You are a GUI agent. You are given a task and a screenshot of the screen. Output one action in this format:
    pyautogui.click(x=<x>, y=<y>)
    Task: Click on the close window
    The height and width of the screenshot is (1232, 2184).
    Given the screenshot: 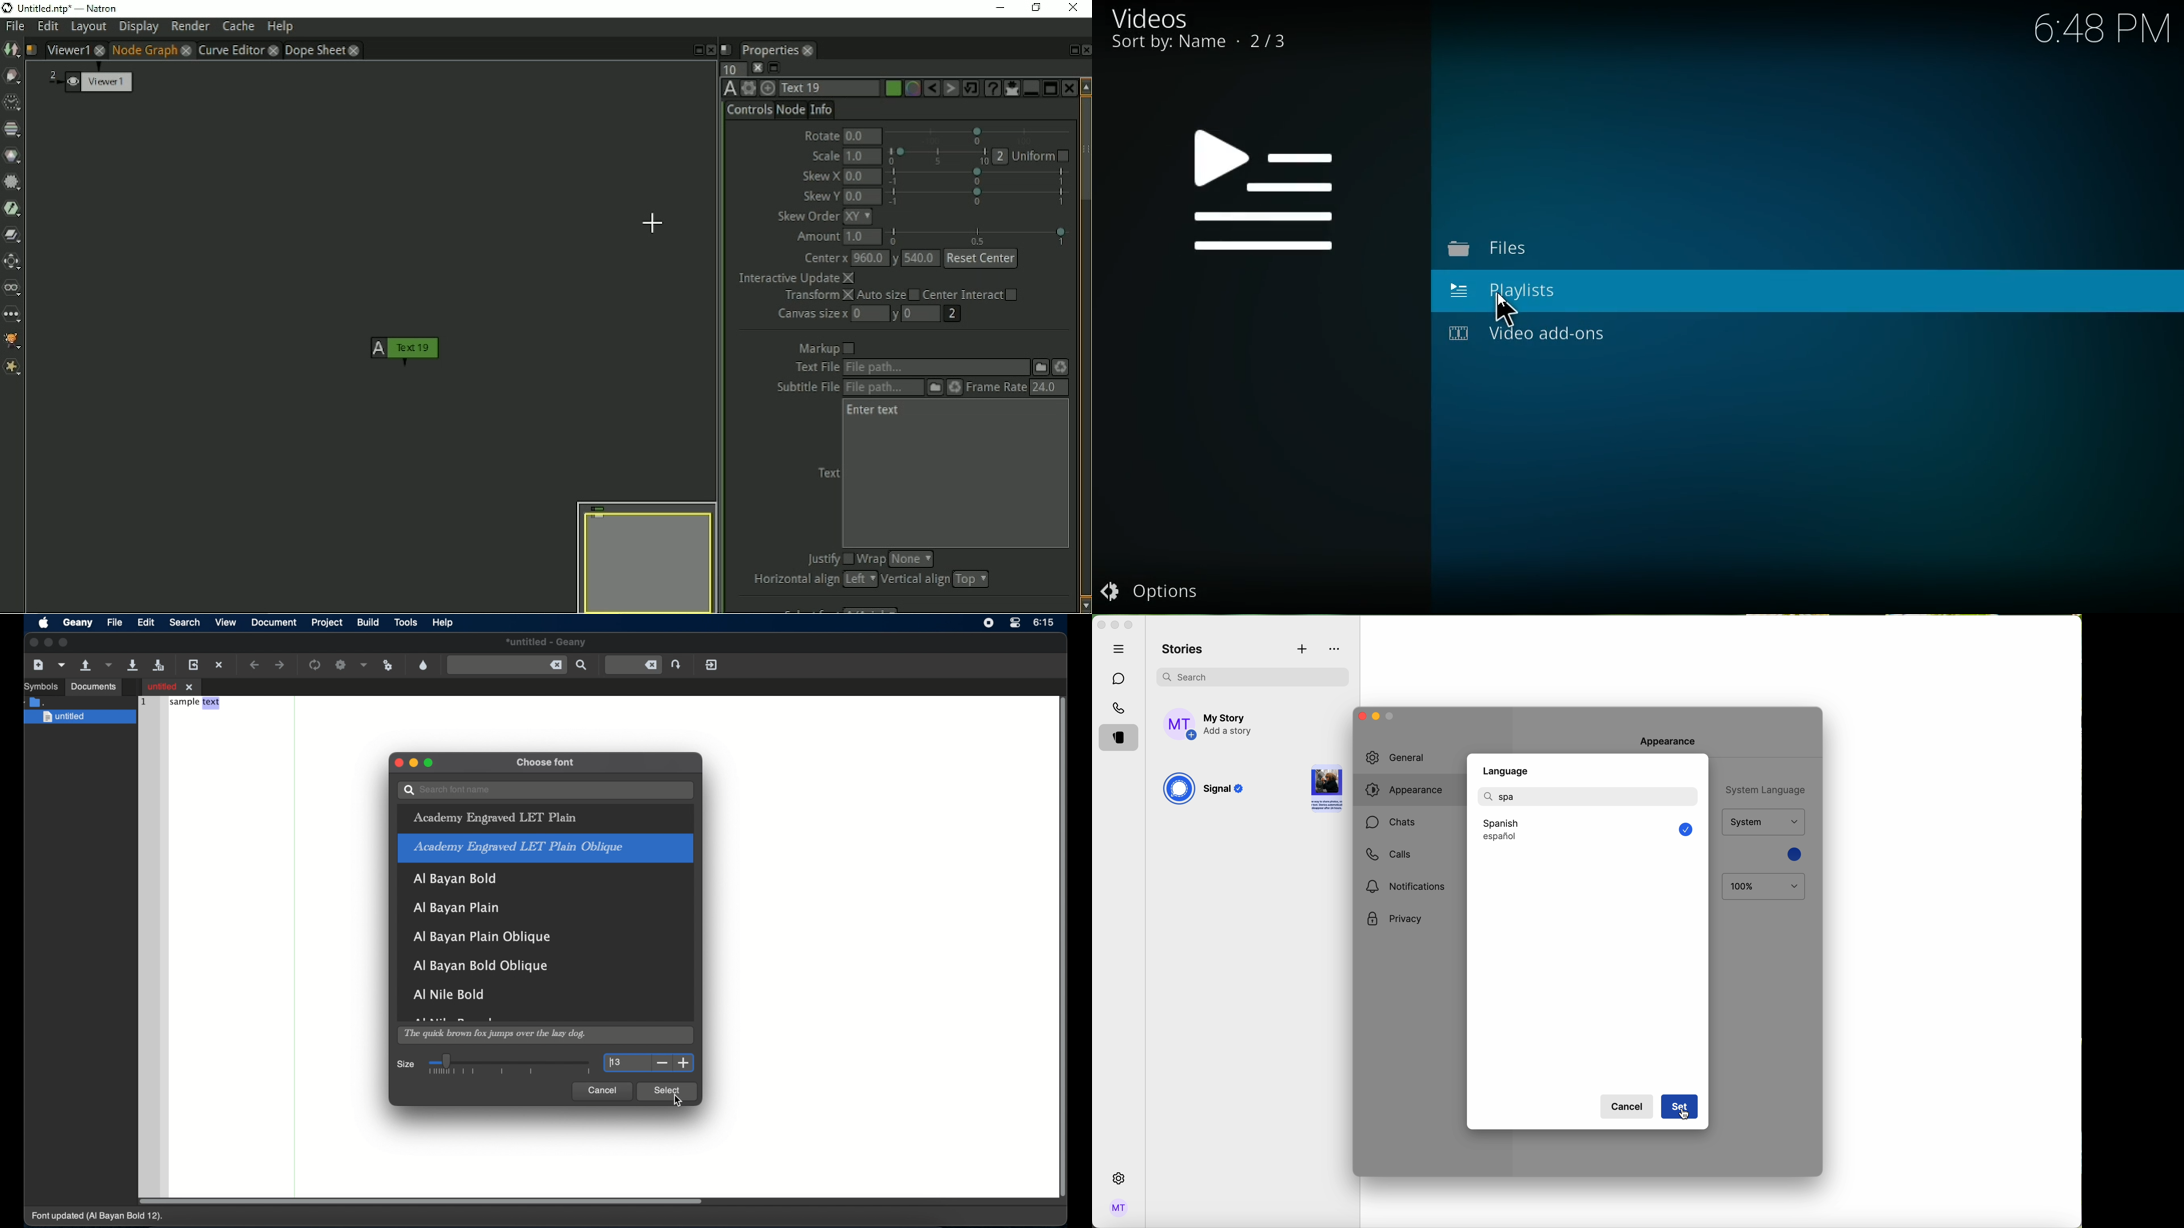 What is the action you would take?
    pyautogui.click(x=1361, y=715)
    